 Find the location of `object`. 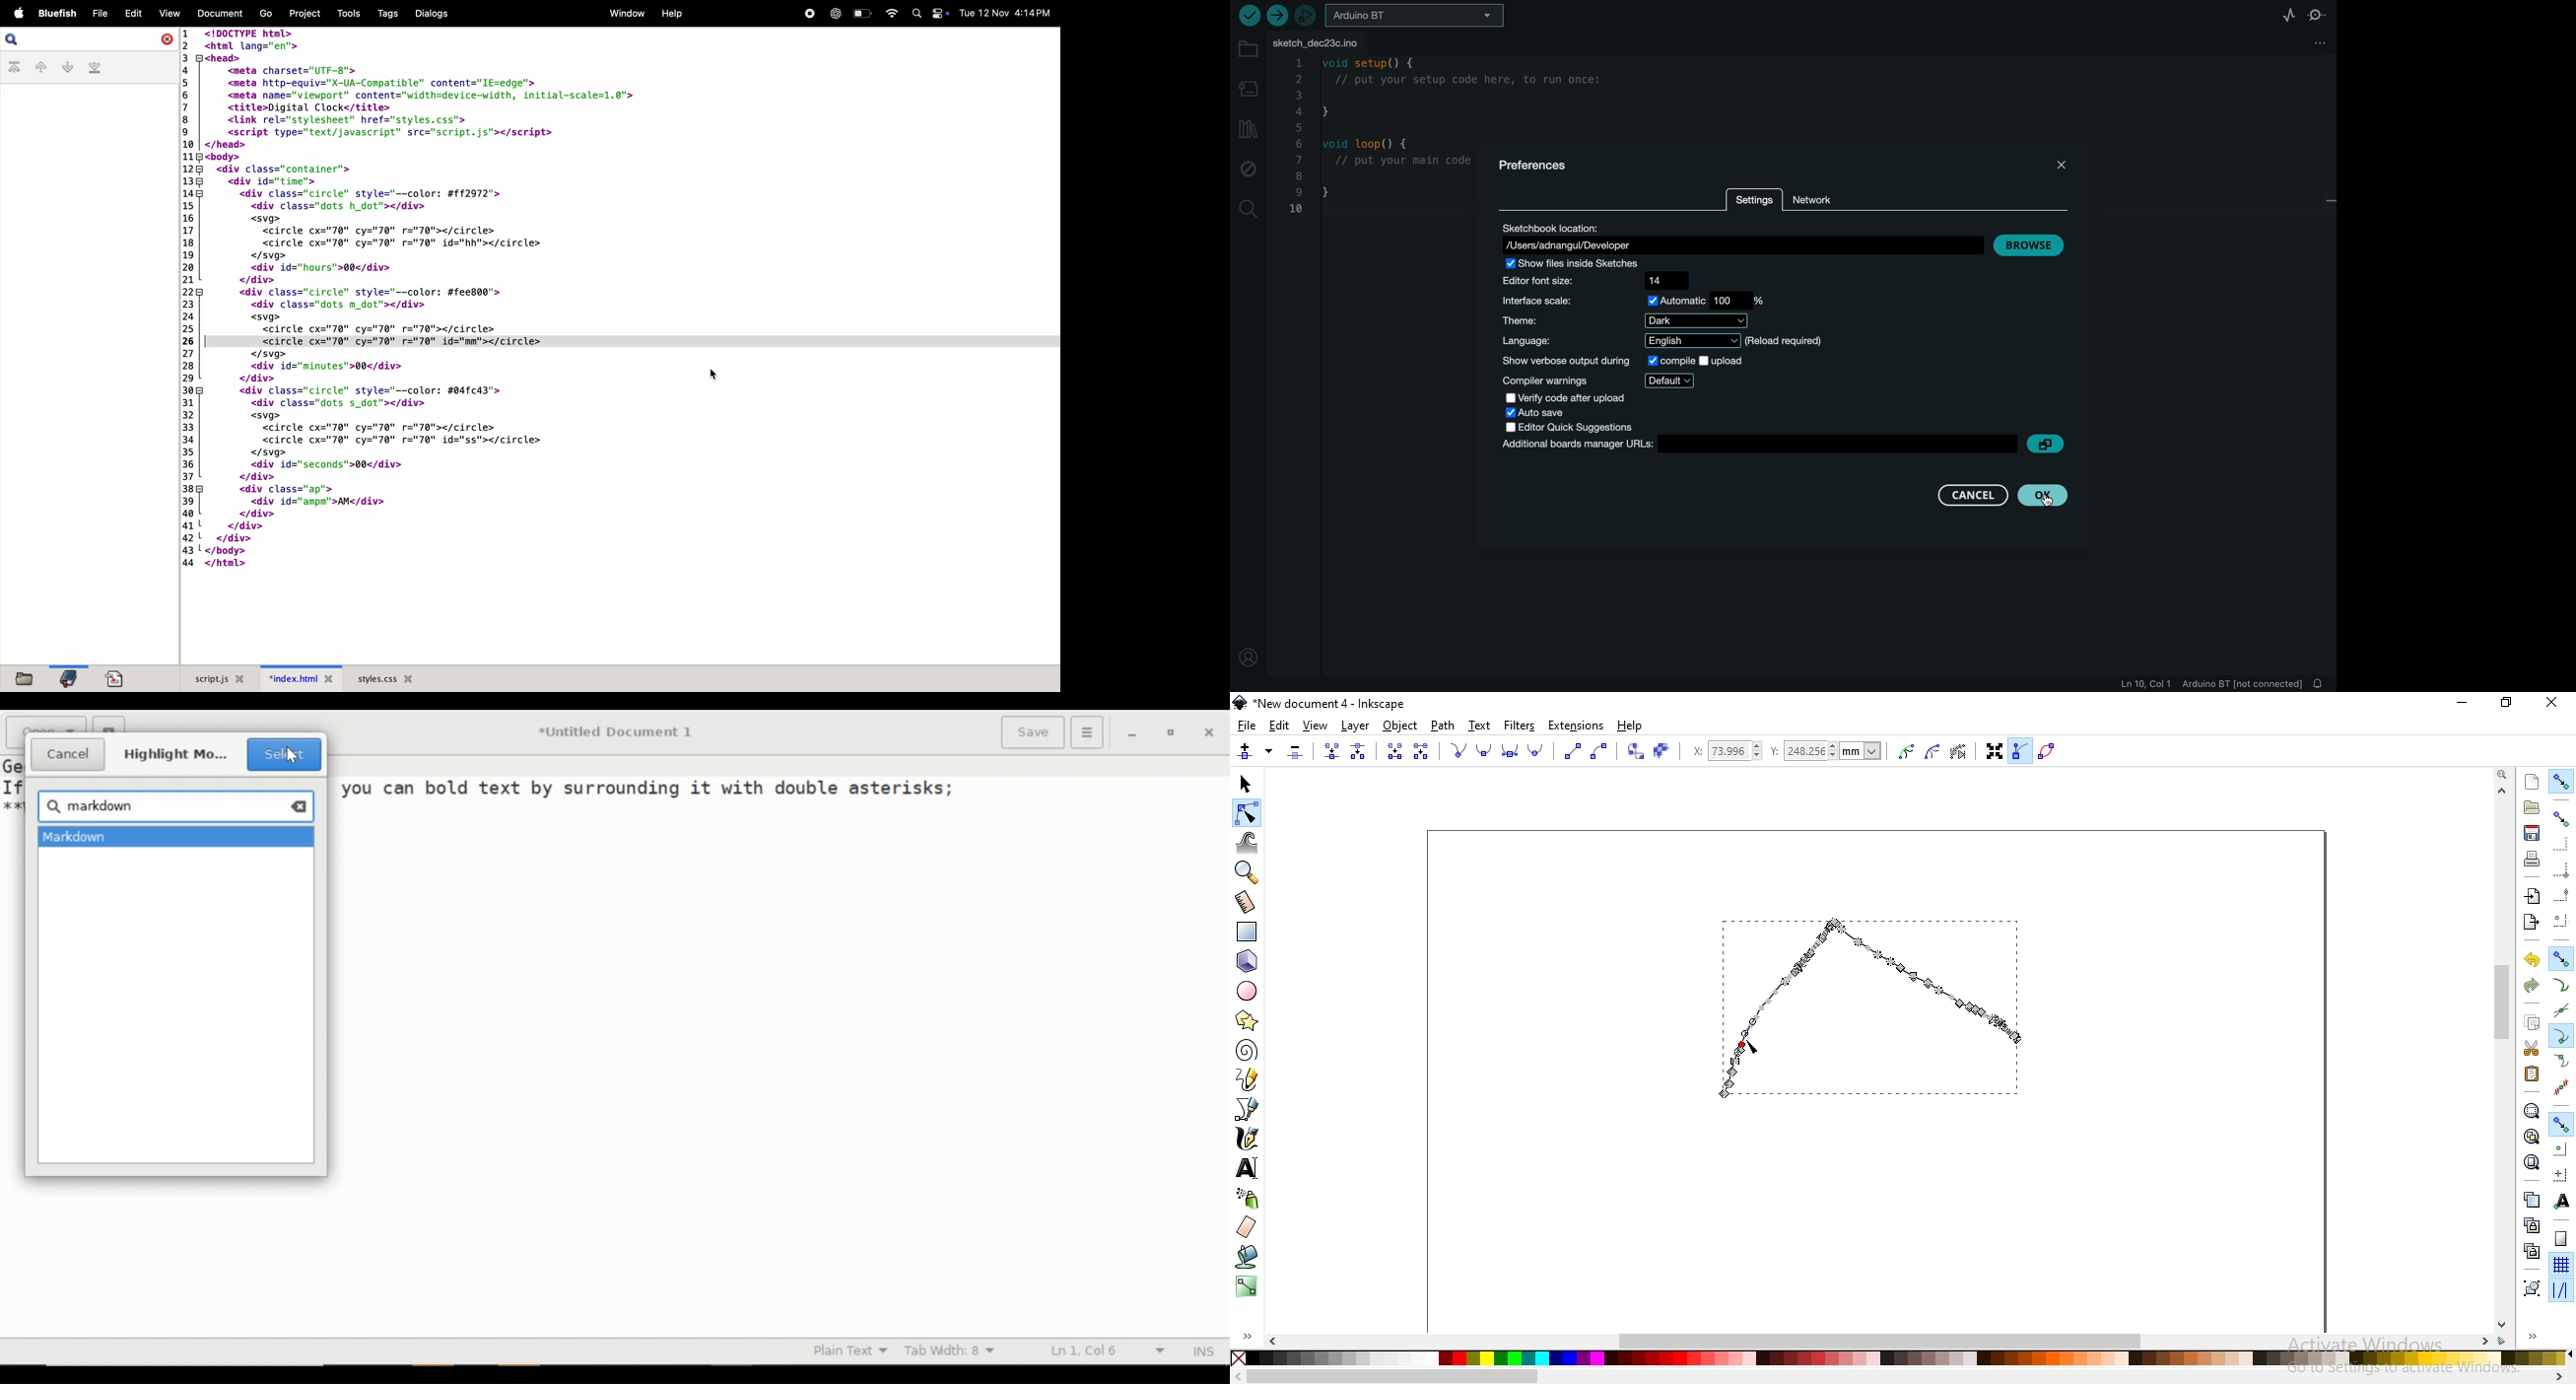

object is located at coordinates (1400, 726).